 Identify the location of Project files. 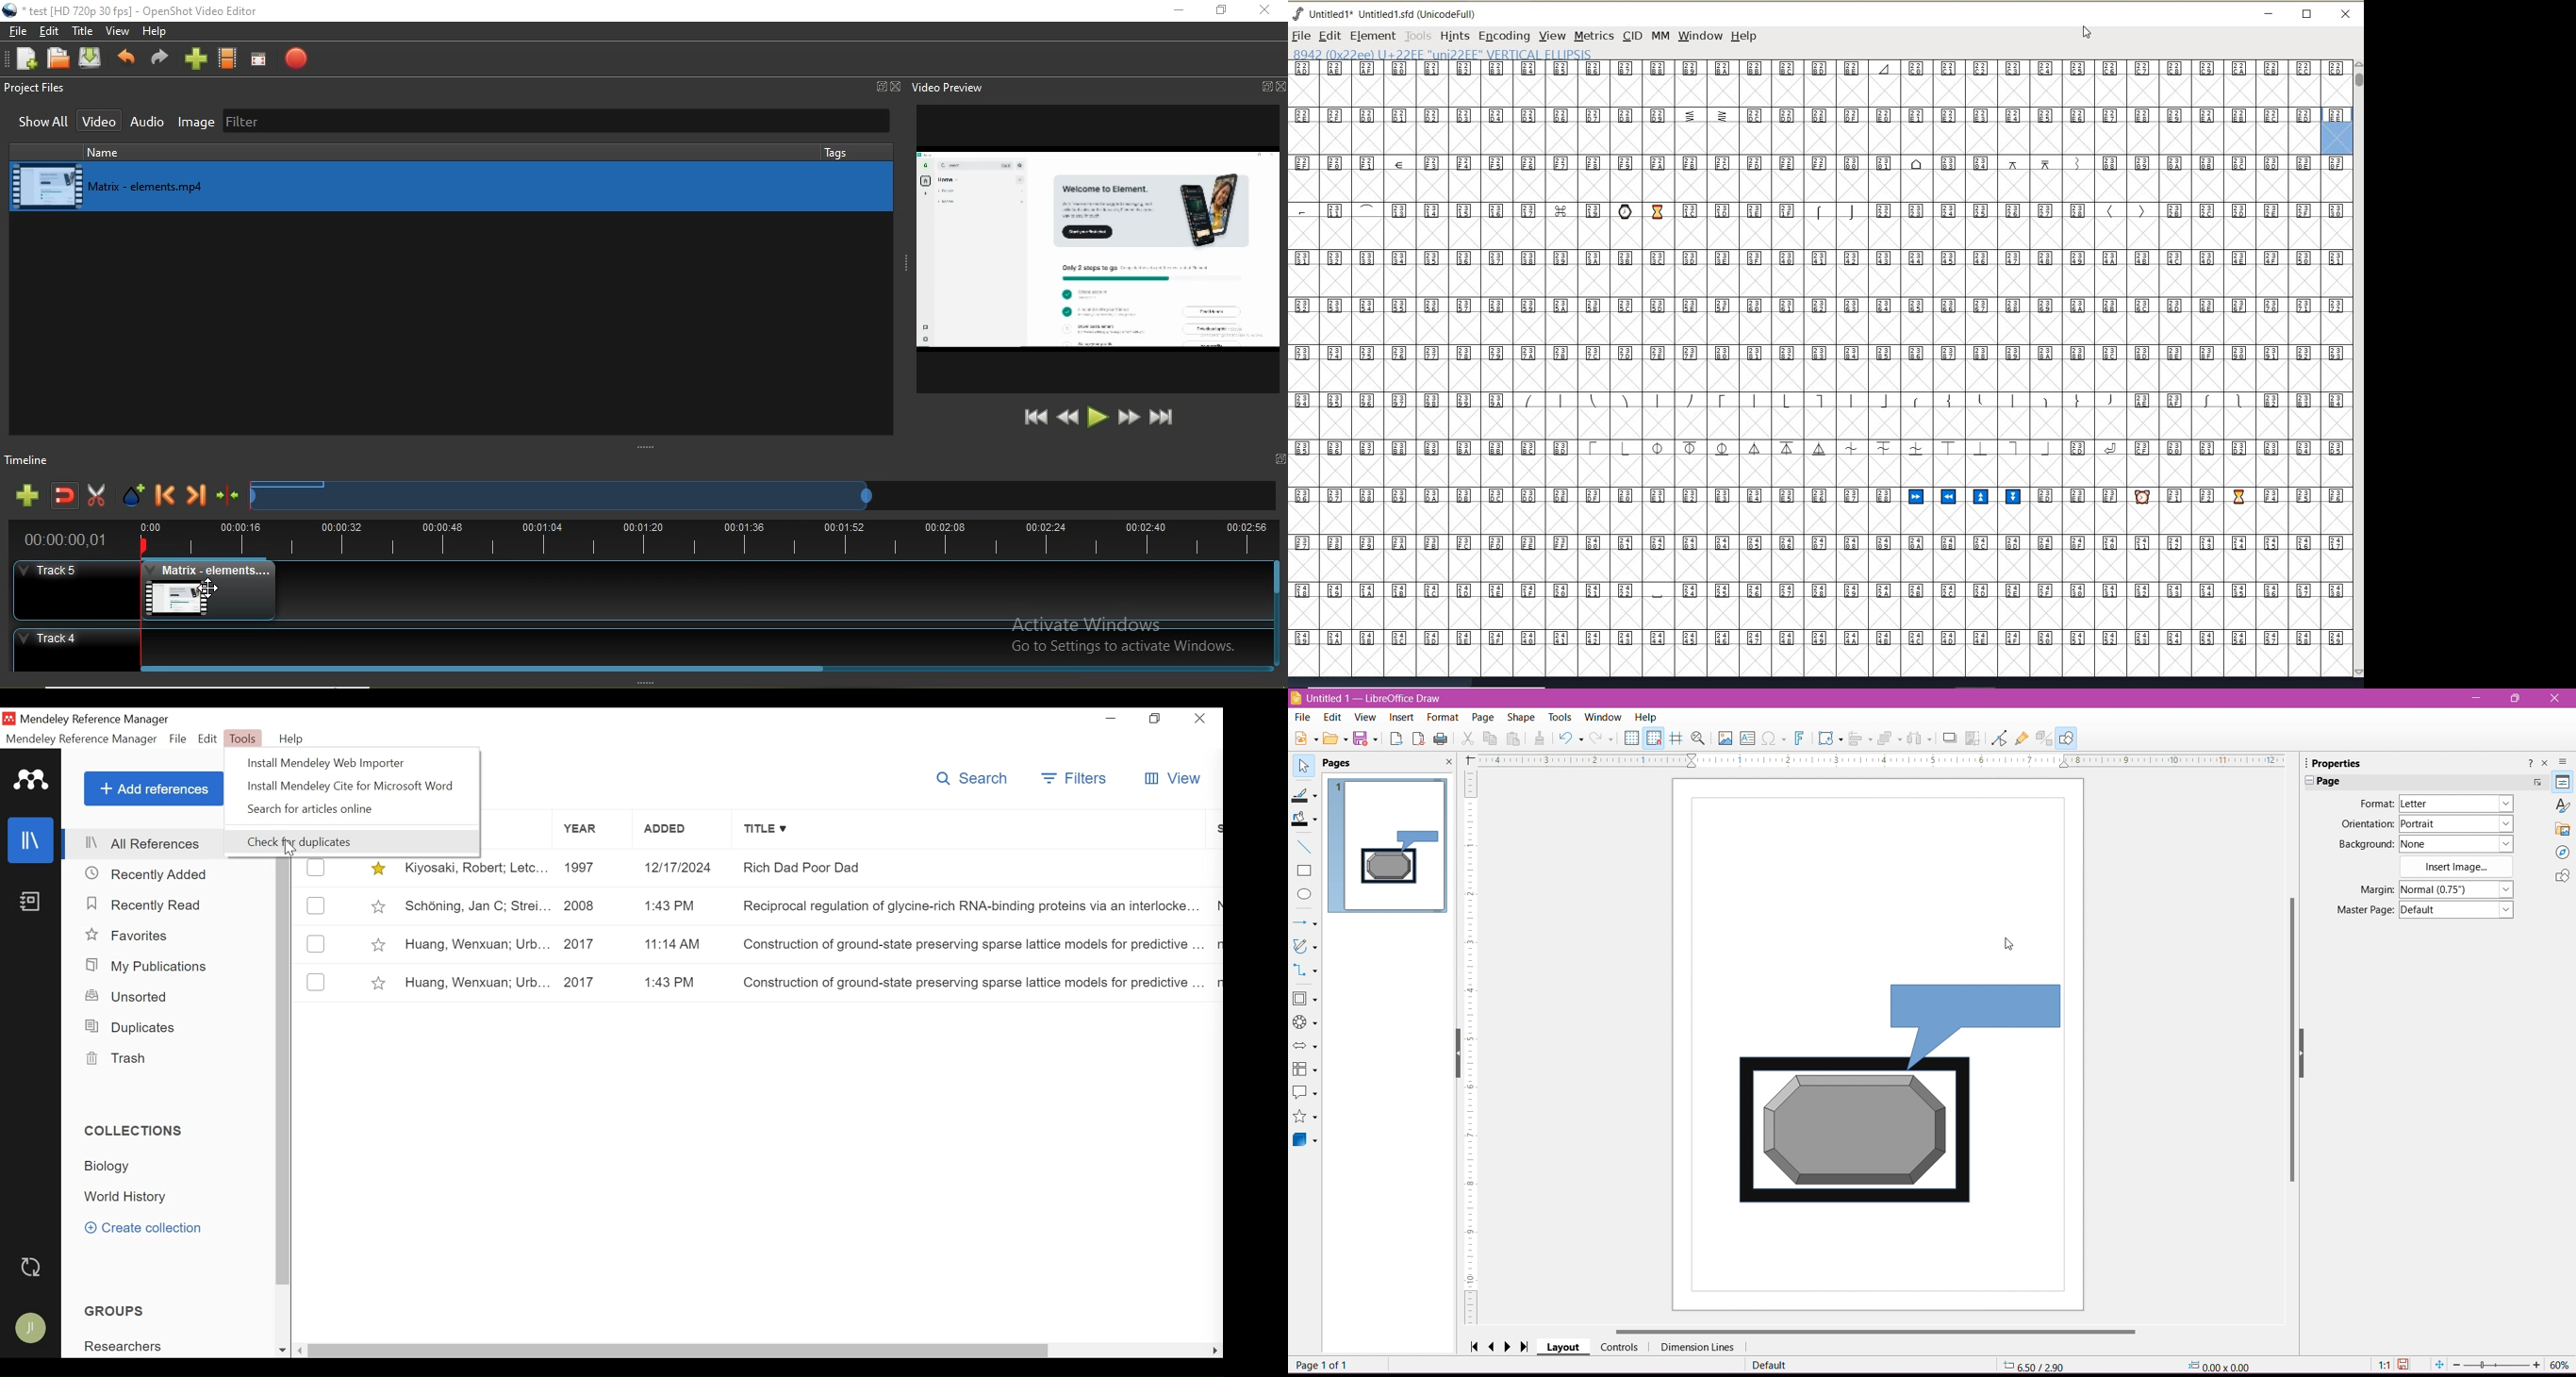
(40, 89).